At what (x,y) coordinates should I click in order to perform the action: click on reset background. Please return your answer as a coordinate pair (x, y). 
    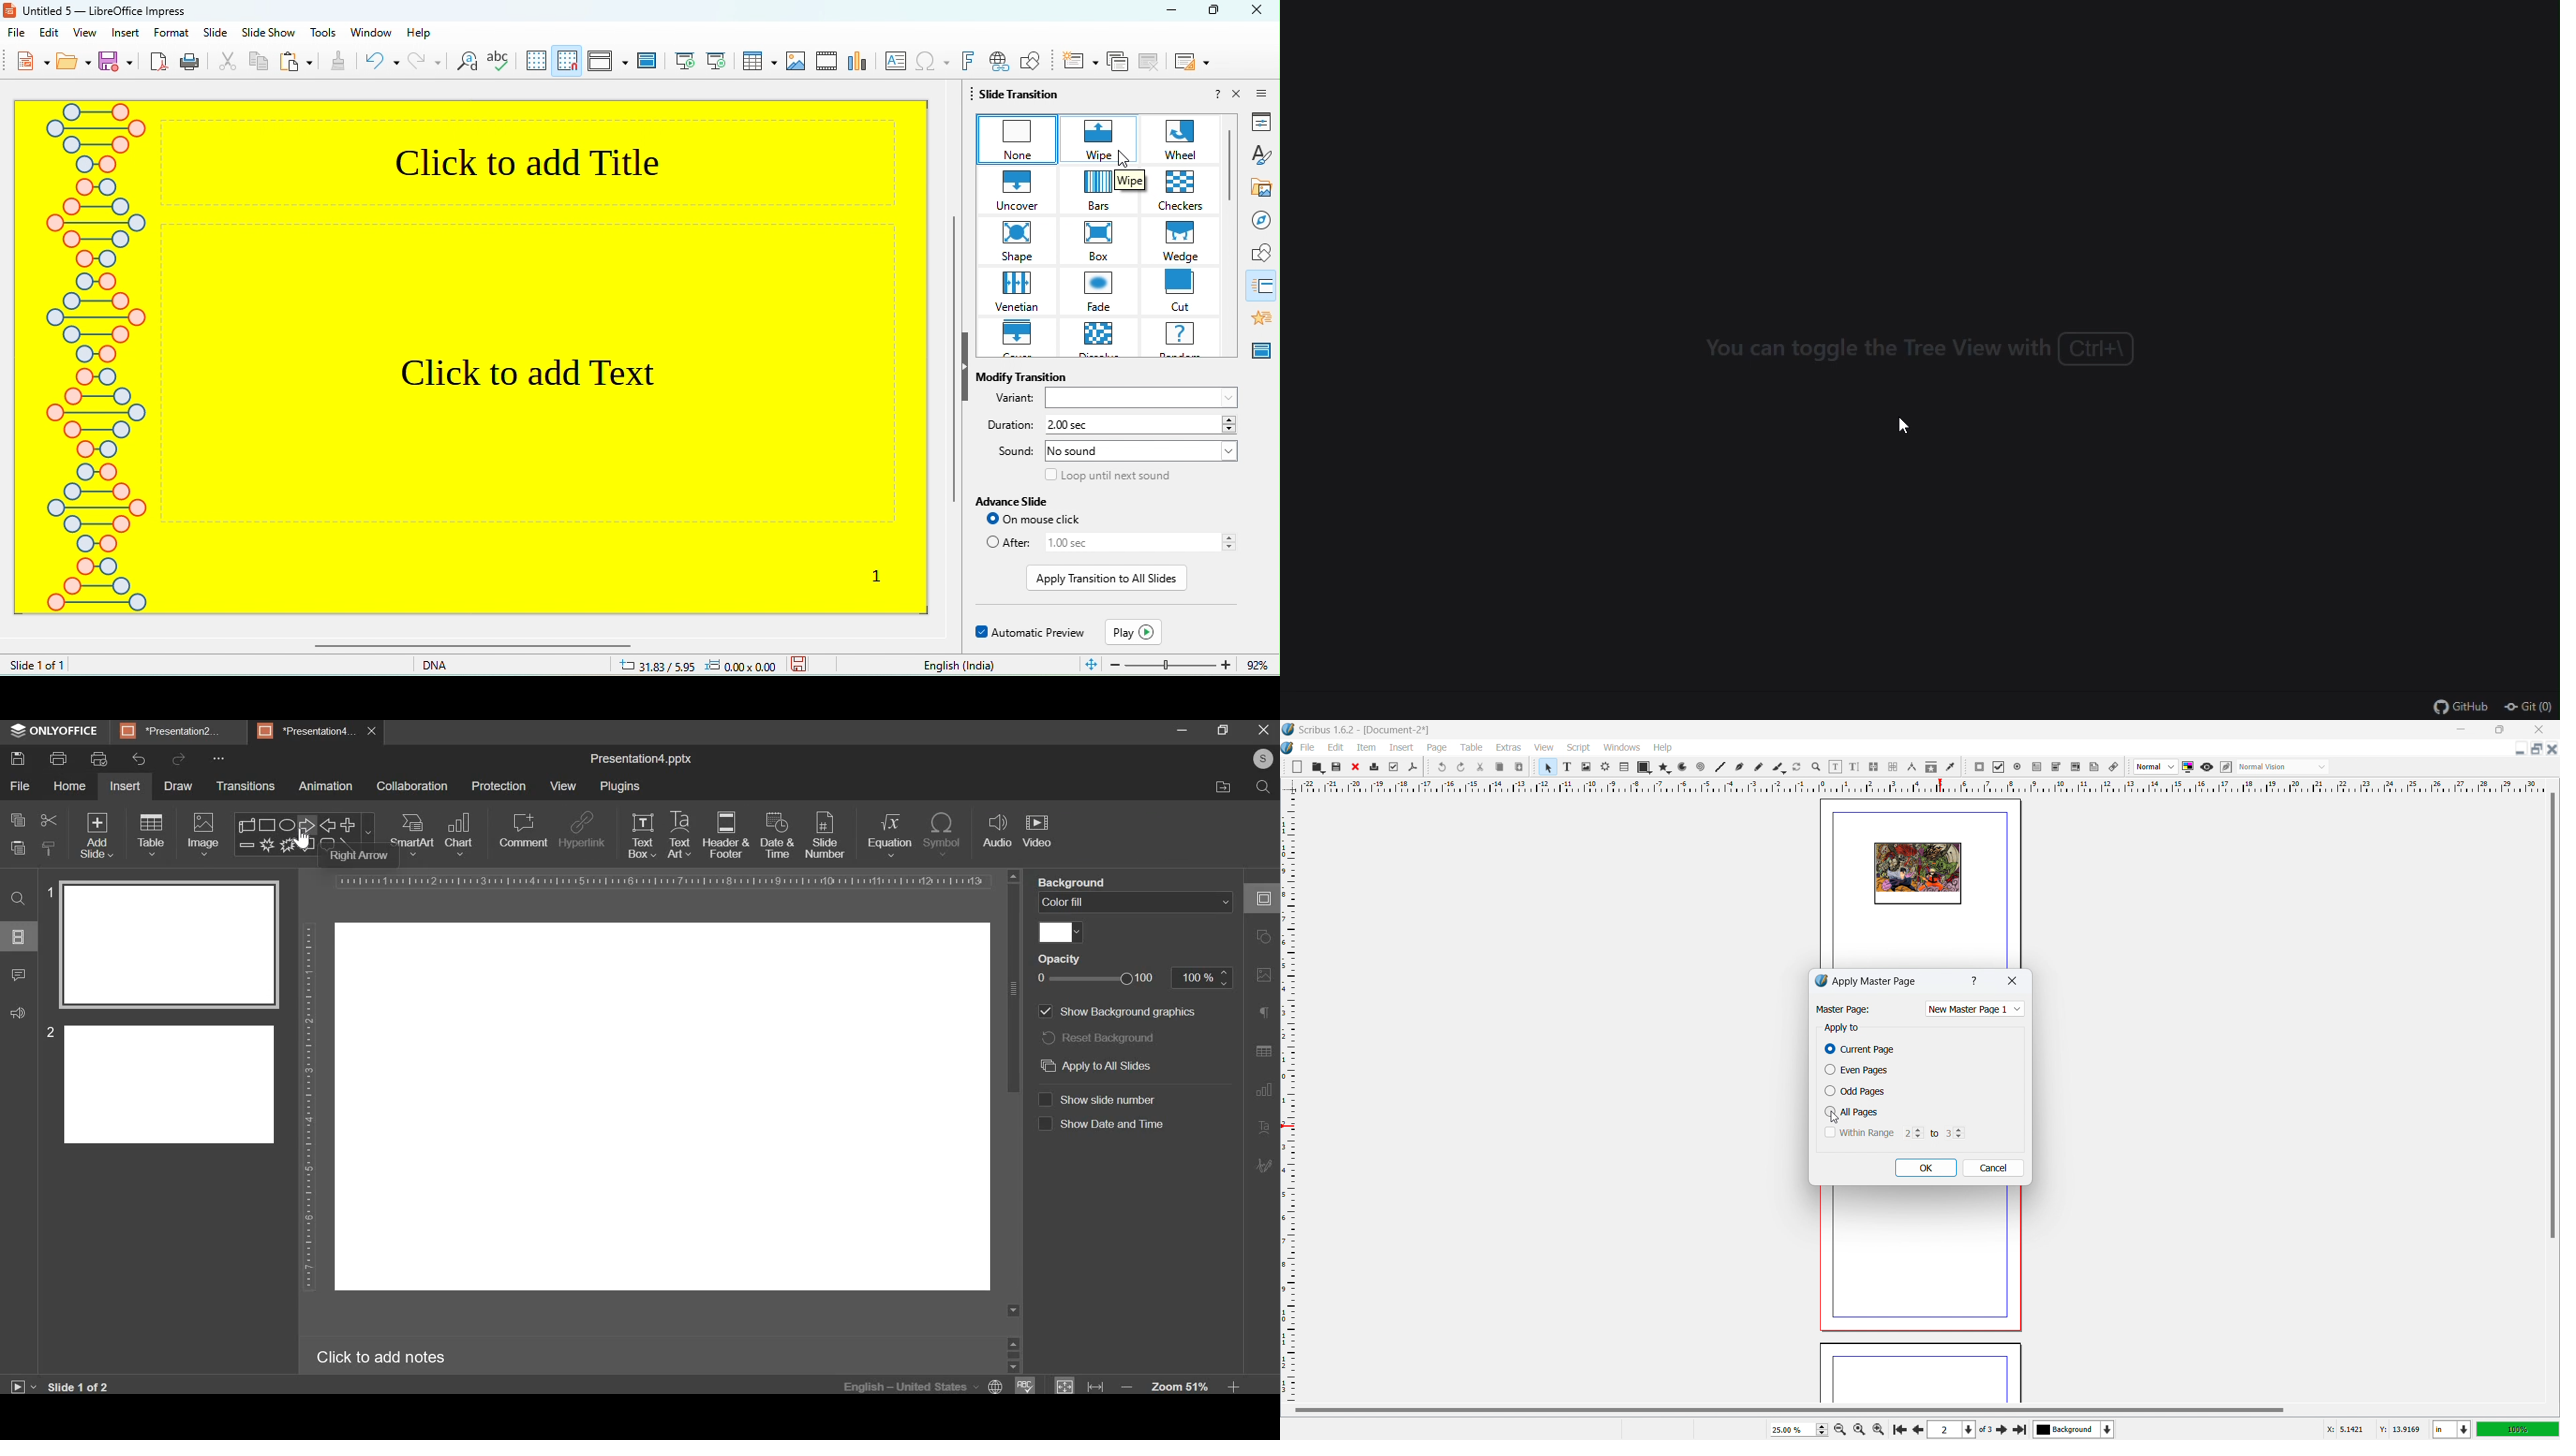
    Looking at the image, I should click on (1098, 1039).